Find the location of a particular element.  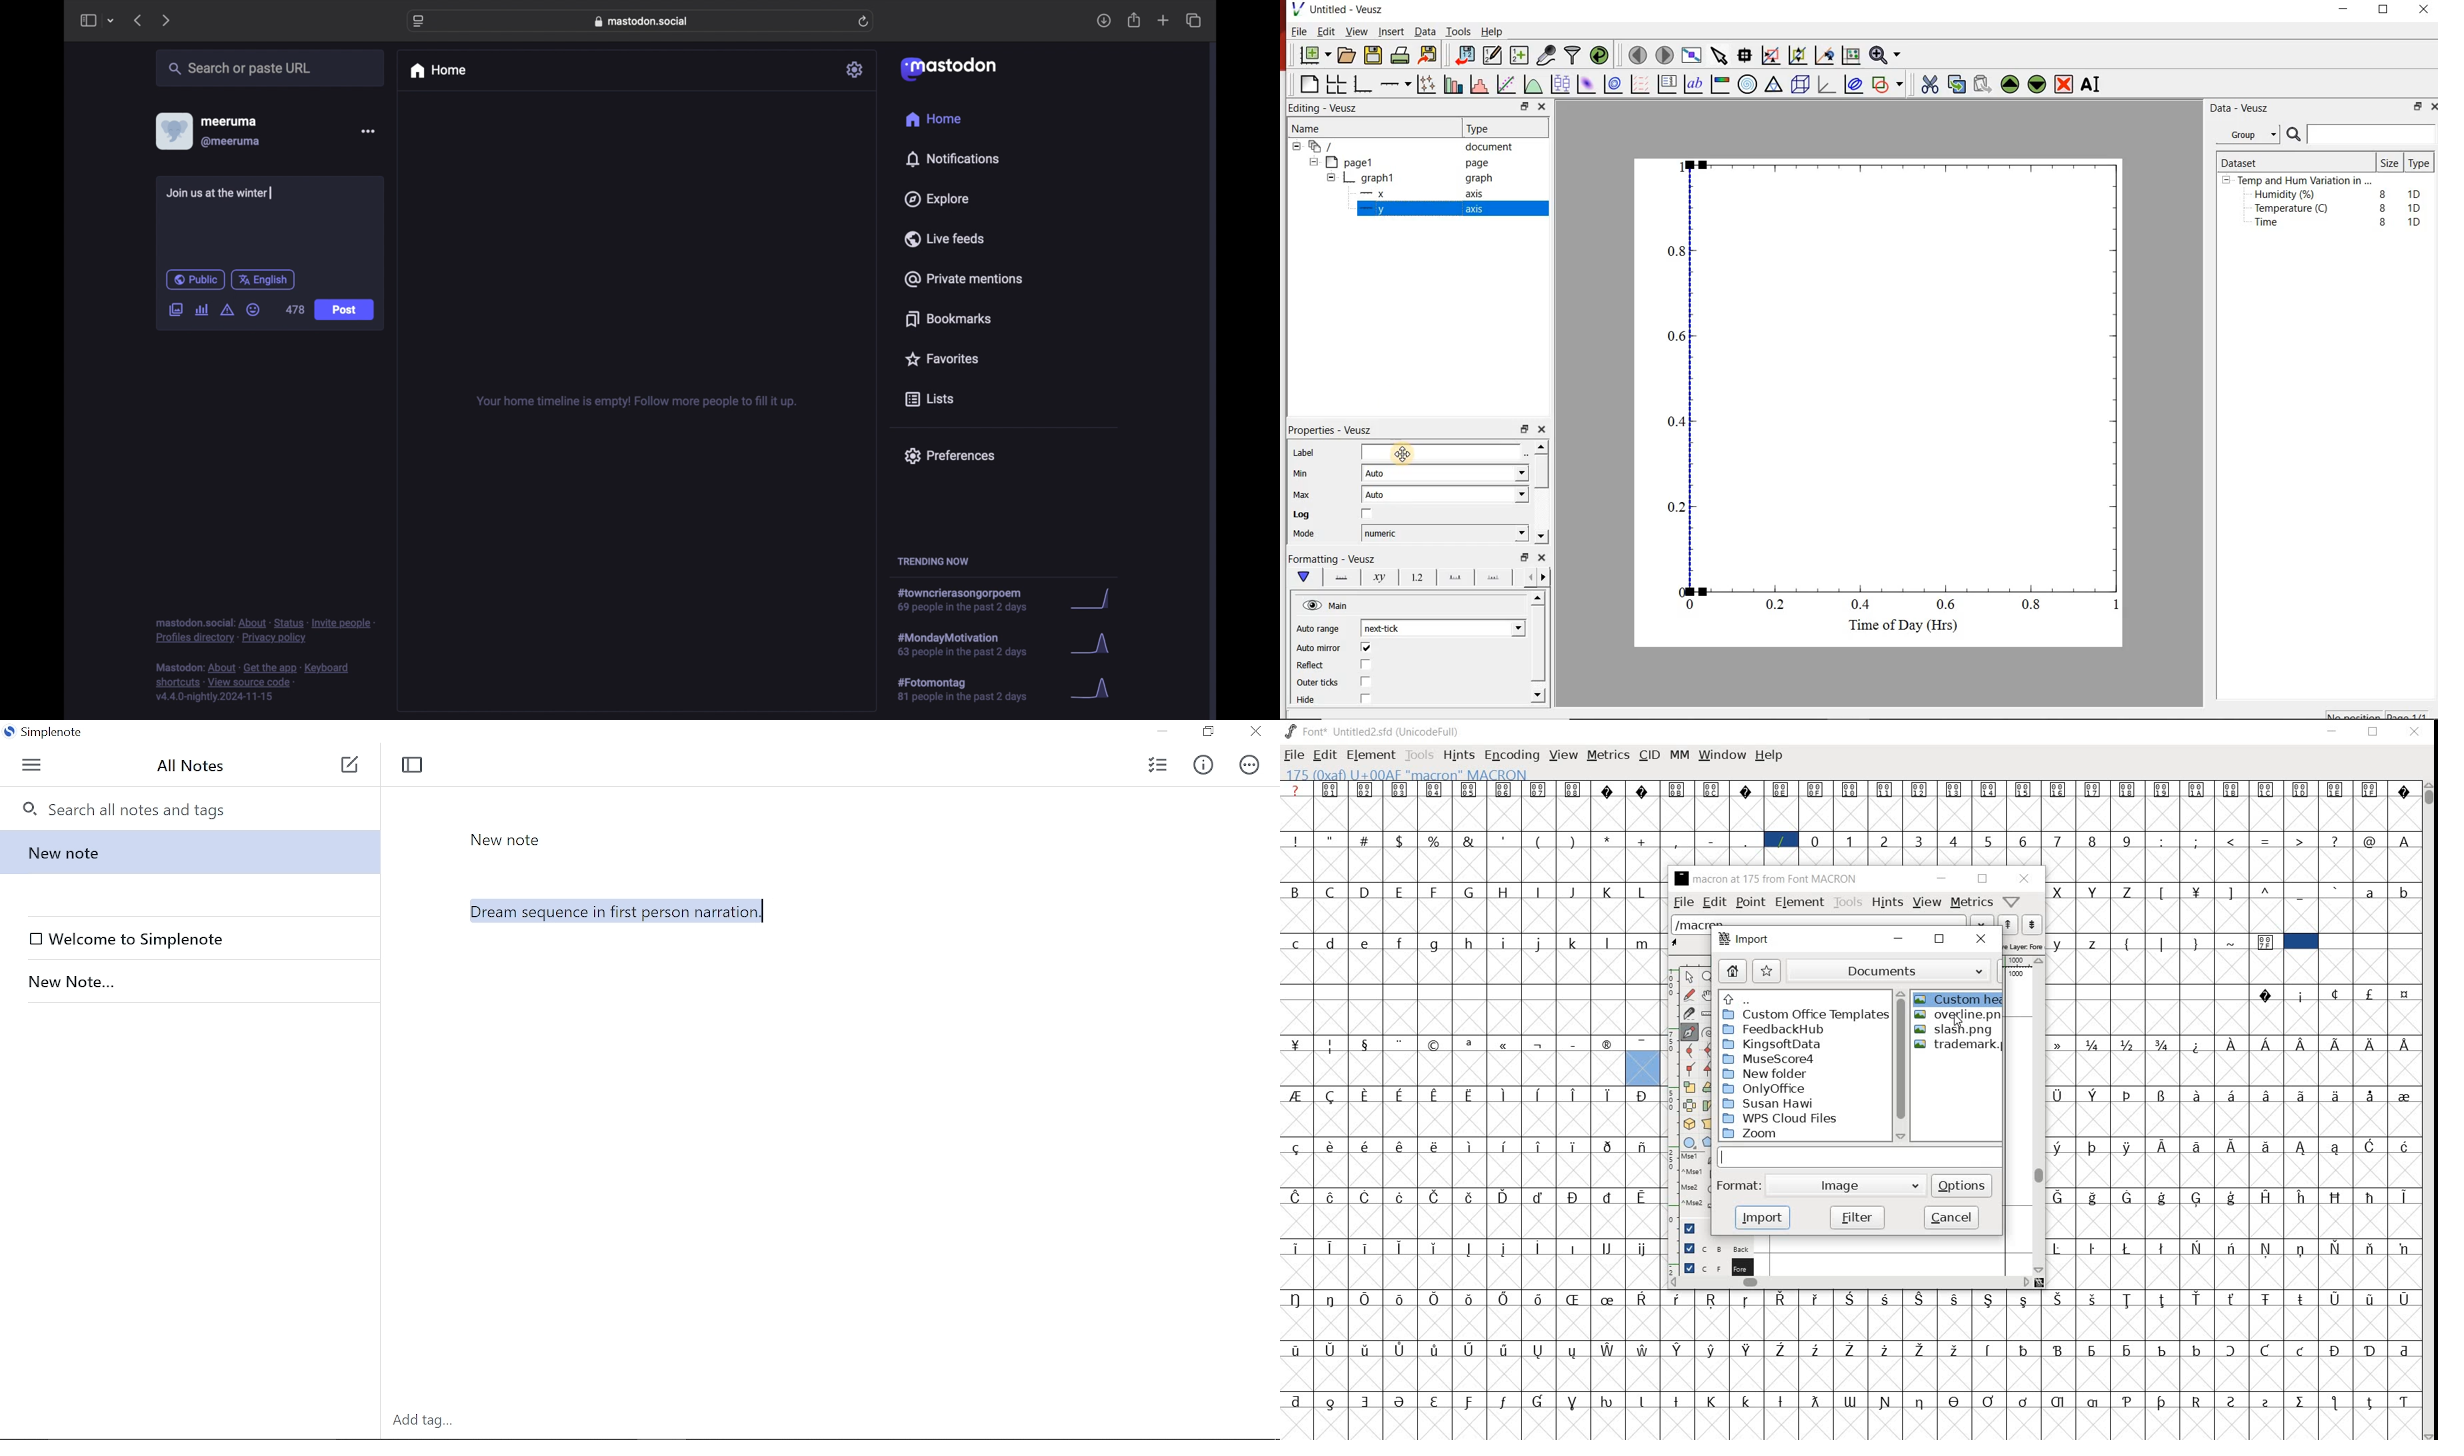

Symbol is located at coordinates (1504, 1044).